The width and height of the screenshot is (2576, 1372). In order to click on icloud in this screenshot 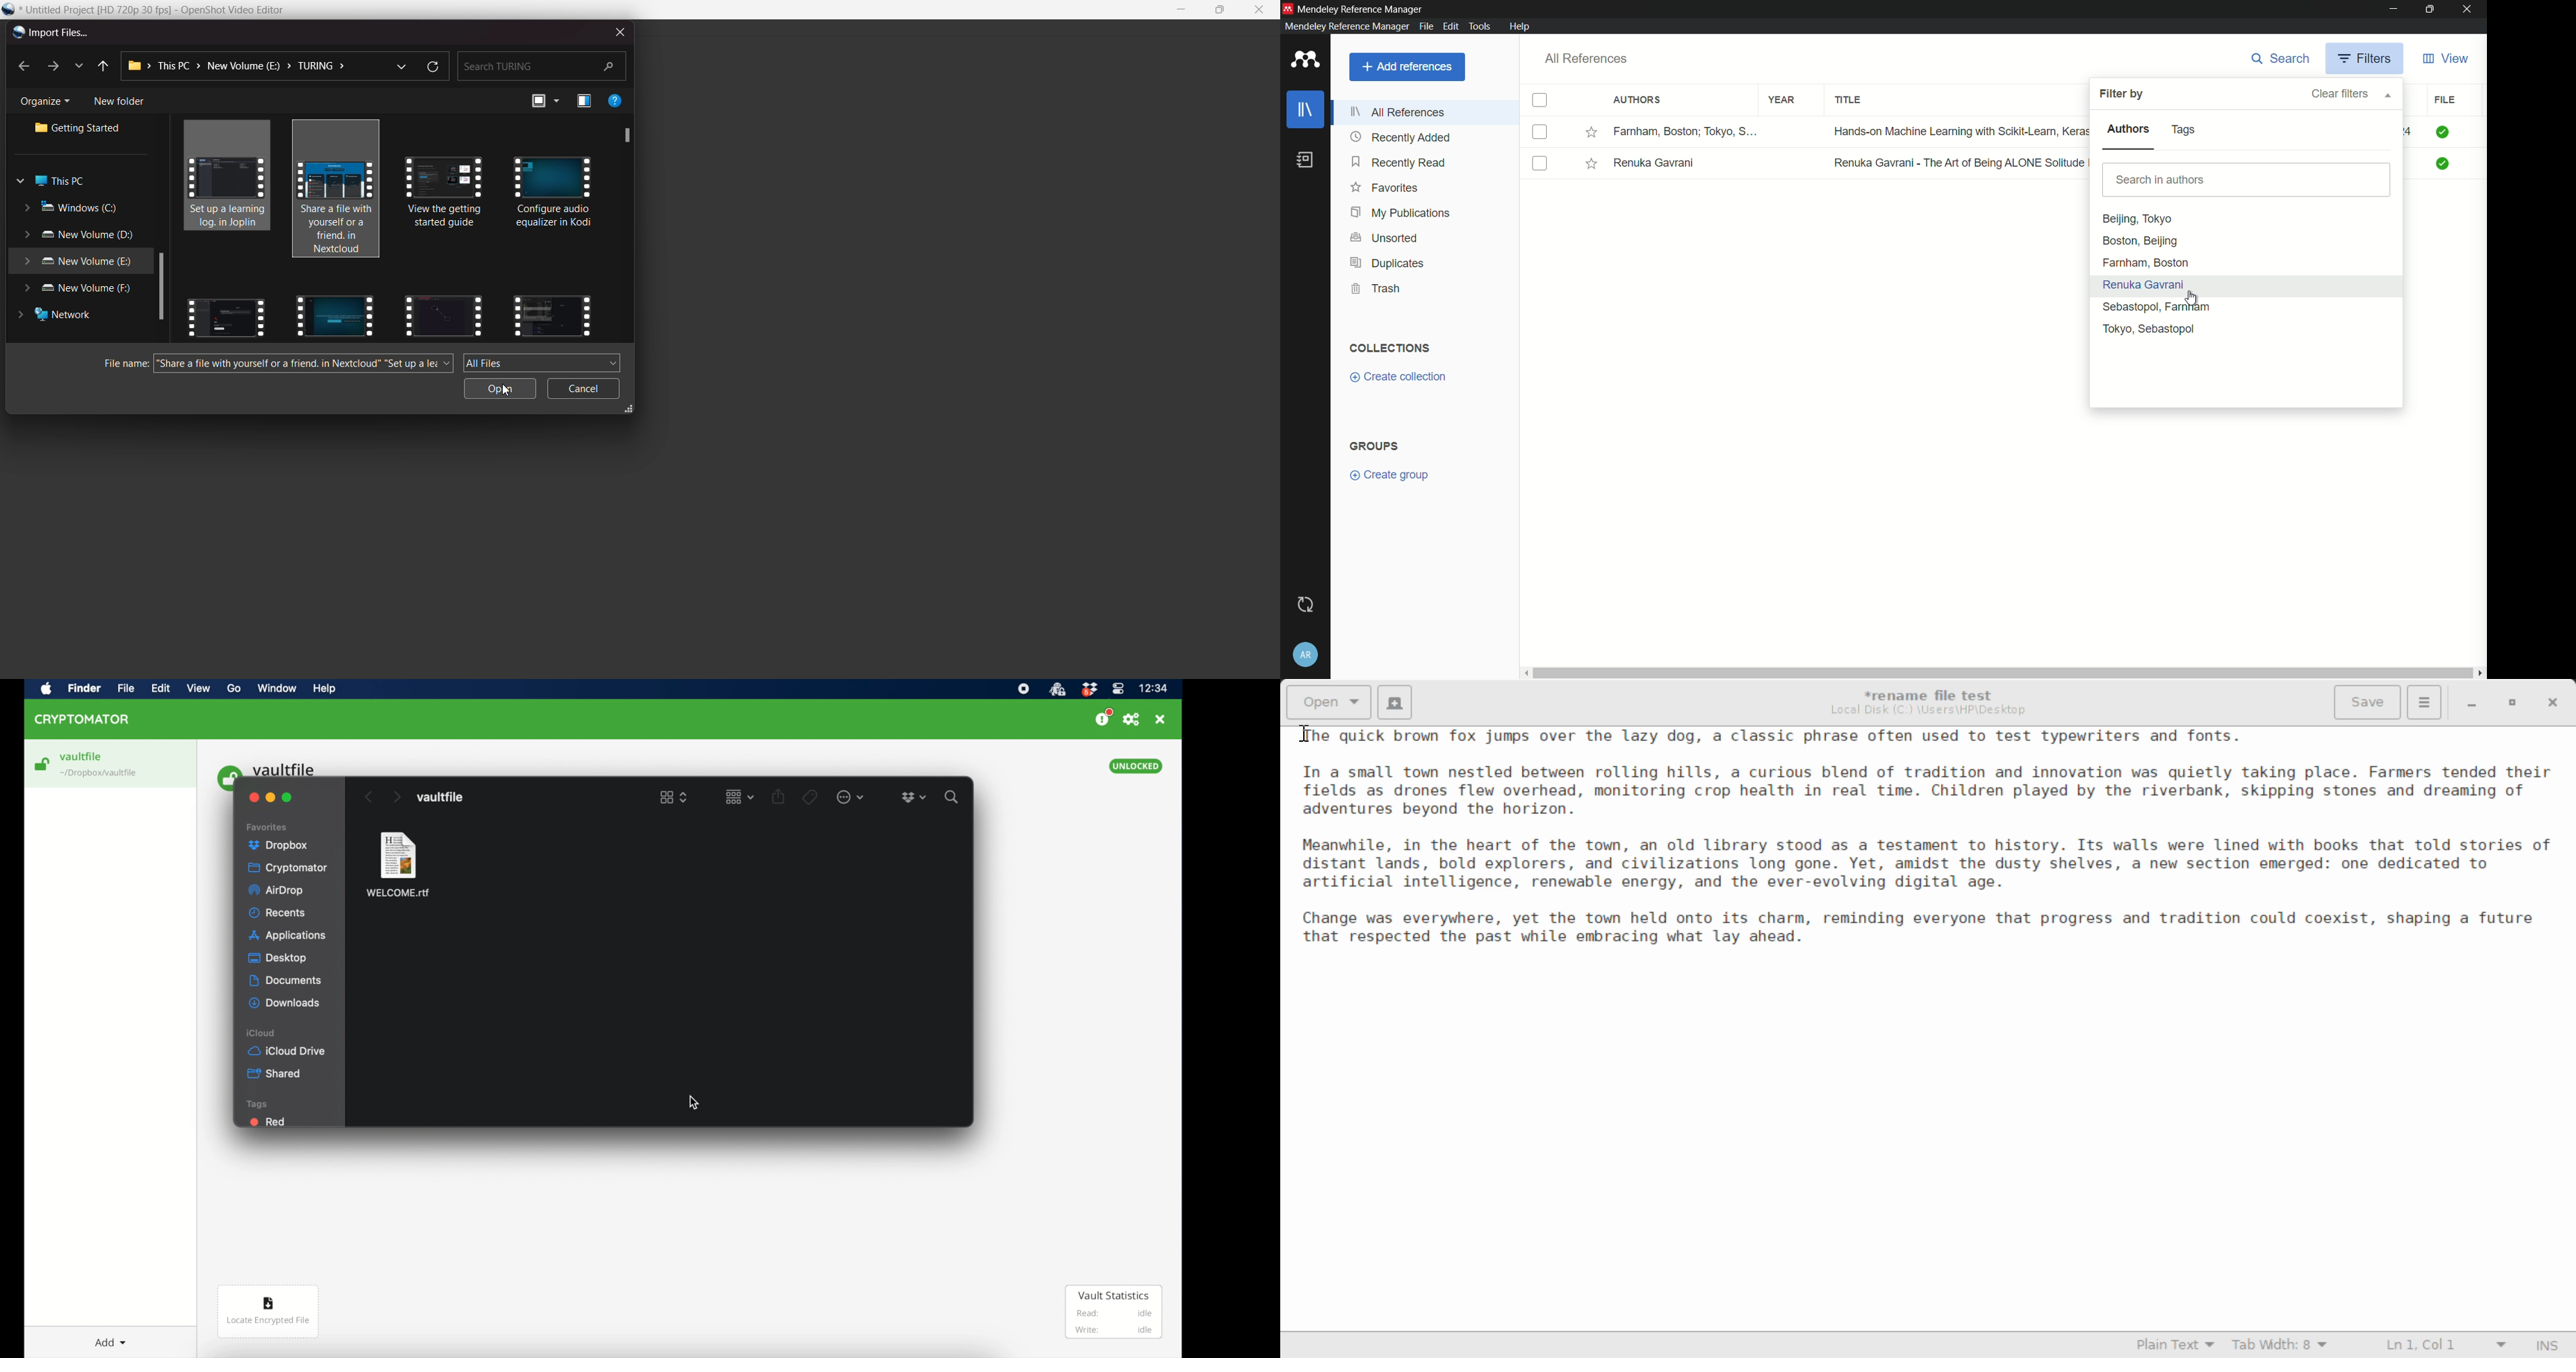, I will do `click(262, 1033)`.